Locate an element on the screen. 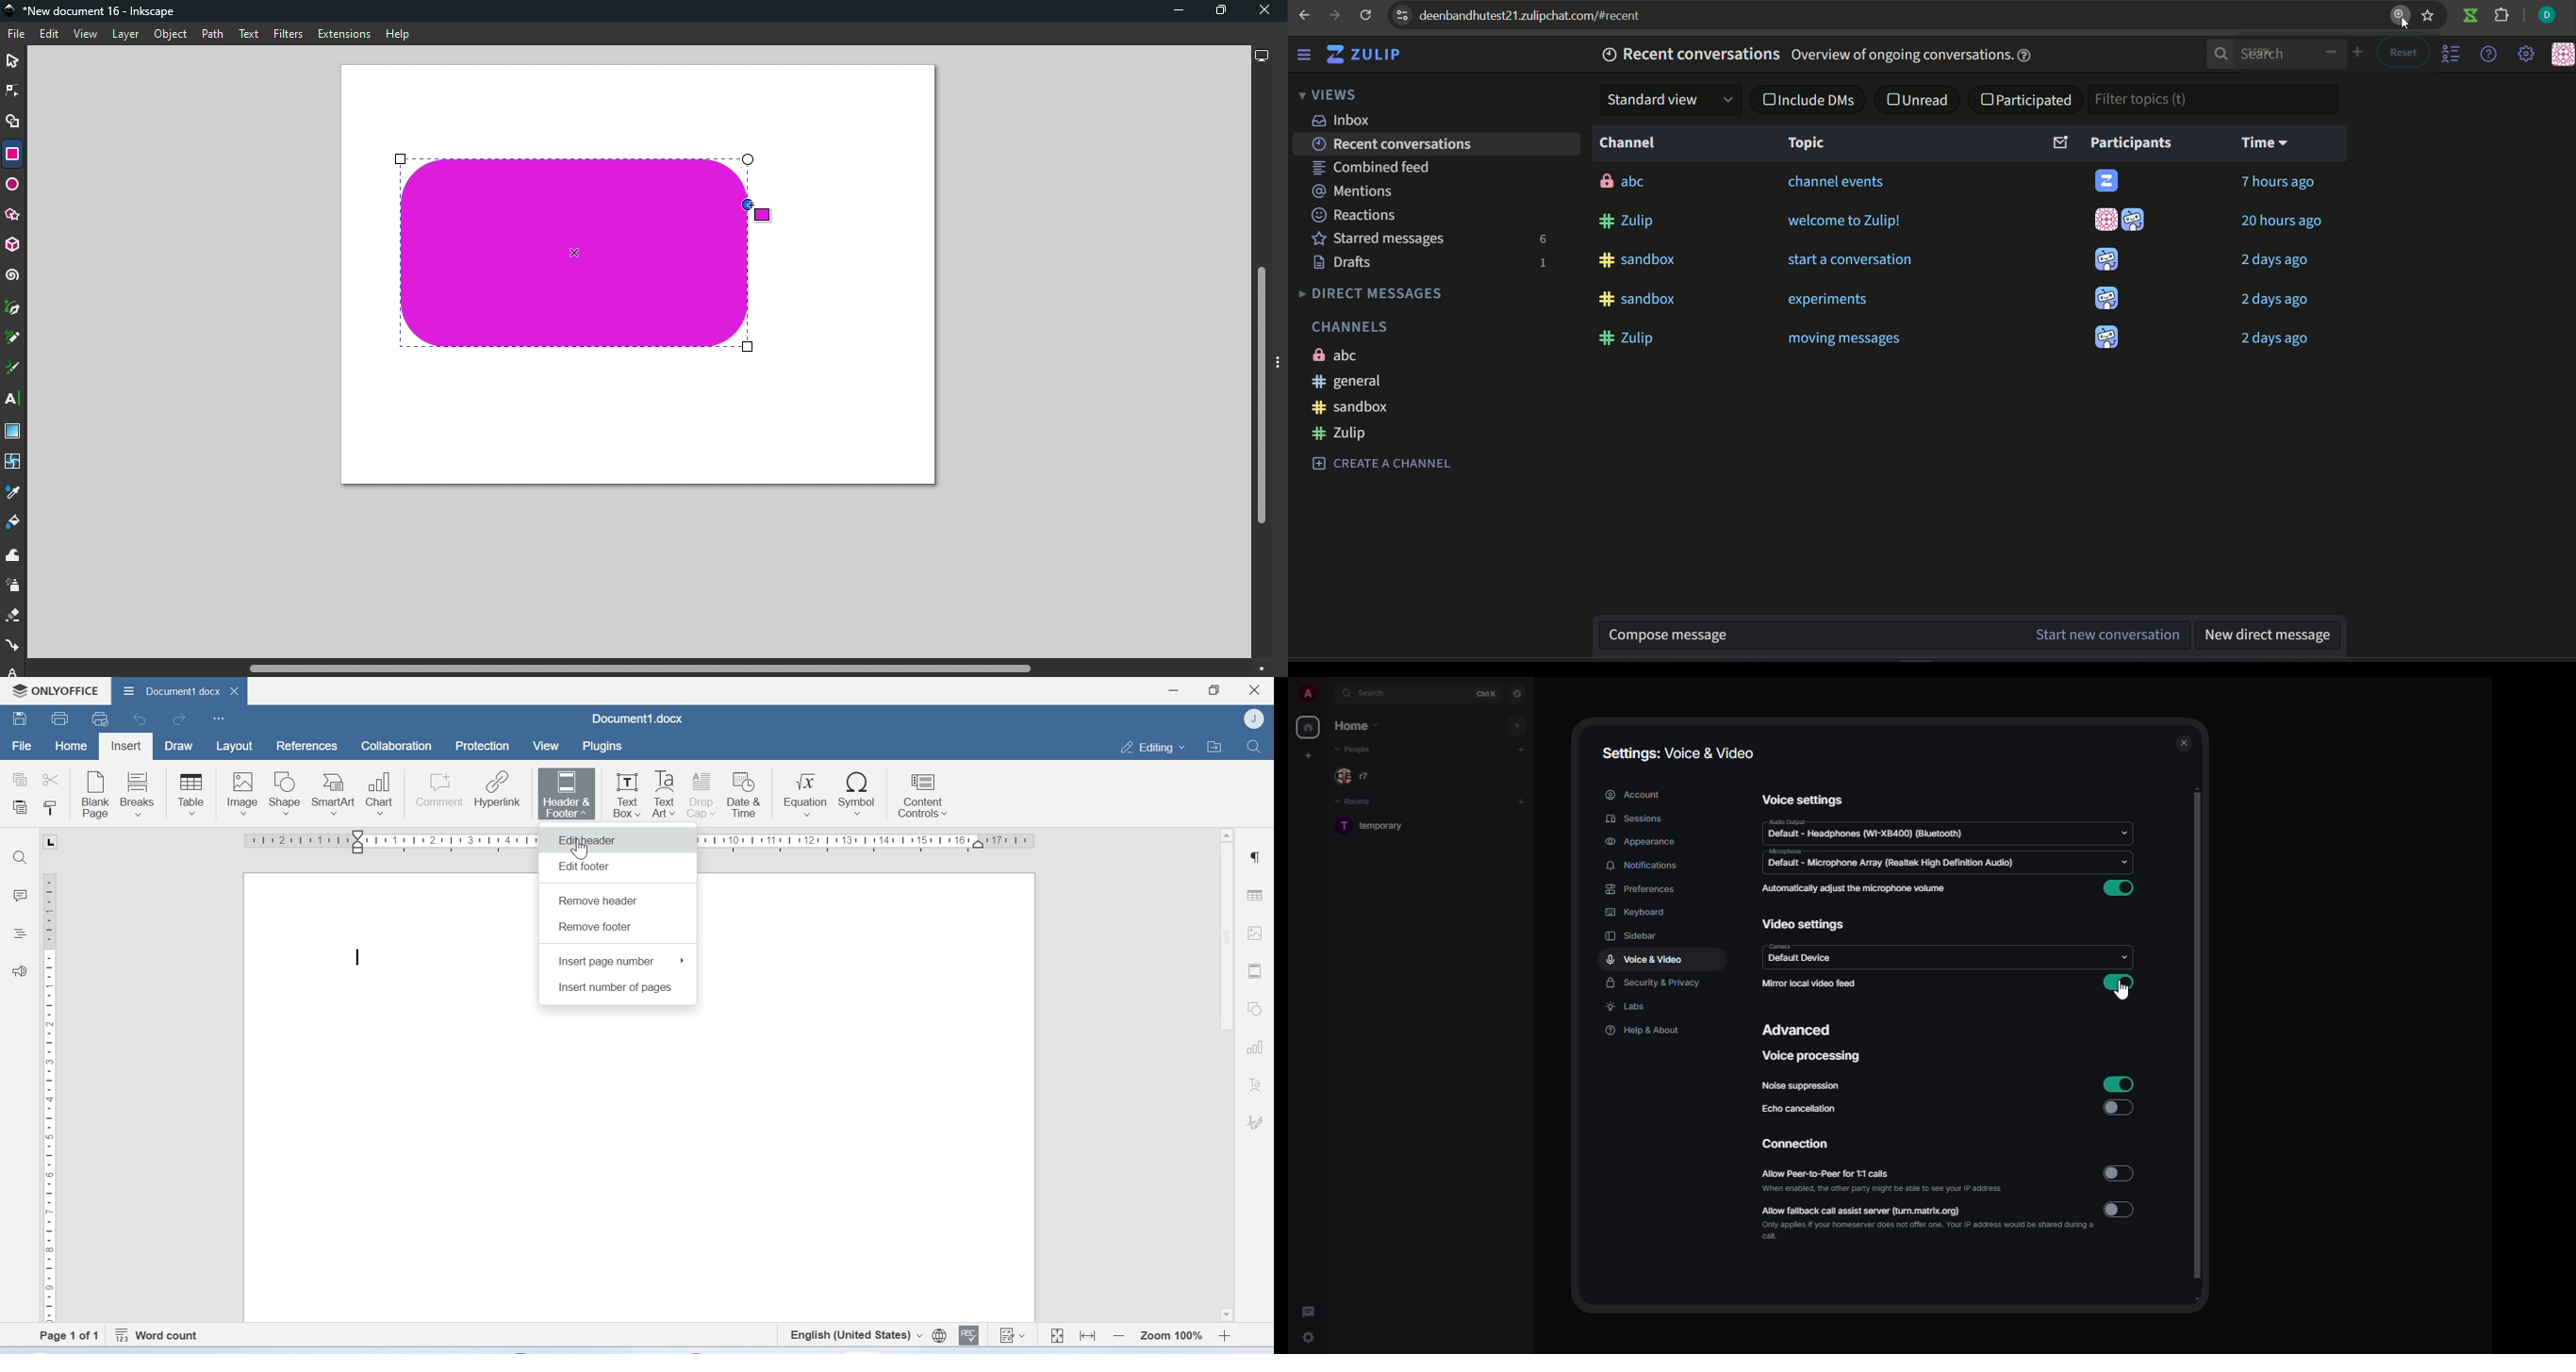  enabled is located at coordinates (2118, 983).